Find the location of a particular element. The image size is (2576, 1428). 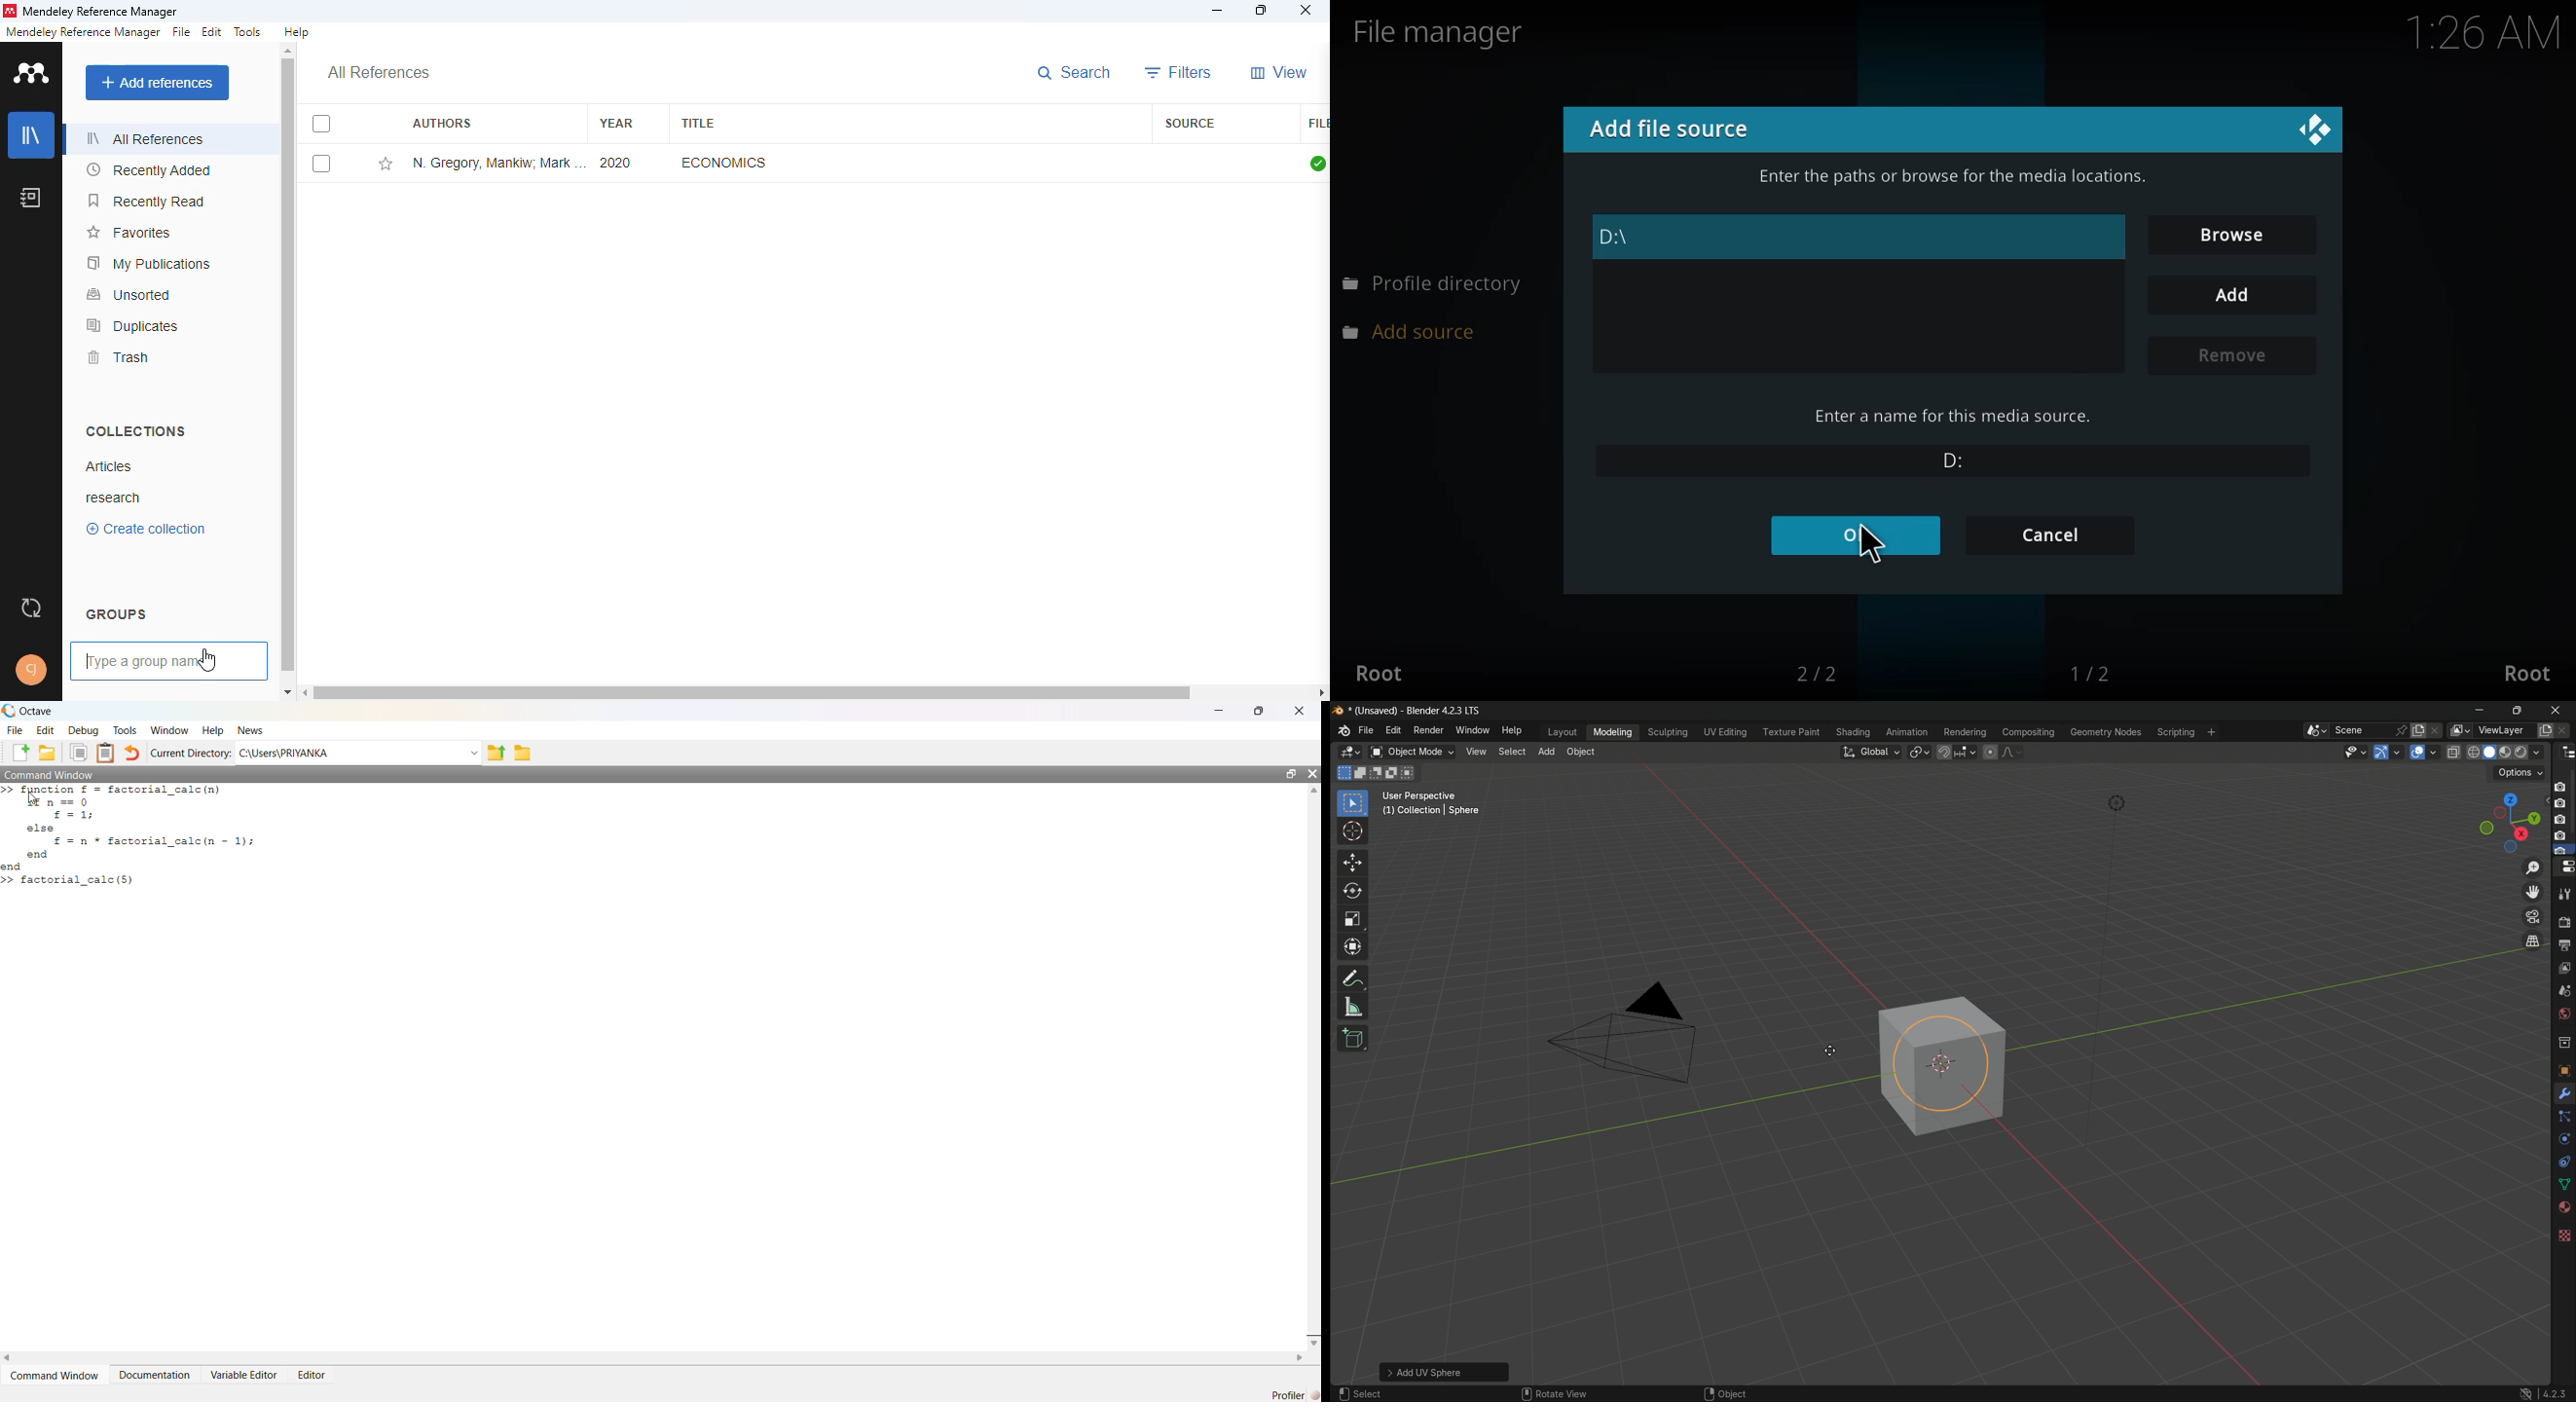

economics is located at coordinates (724, 162).